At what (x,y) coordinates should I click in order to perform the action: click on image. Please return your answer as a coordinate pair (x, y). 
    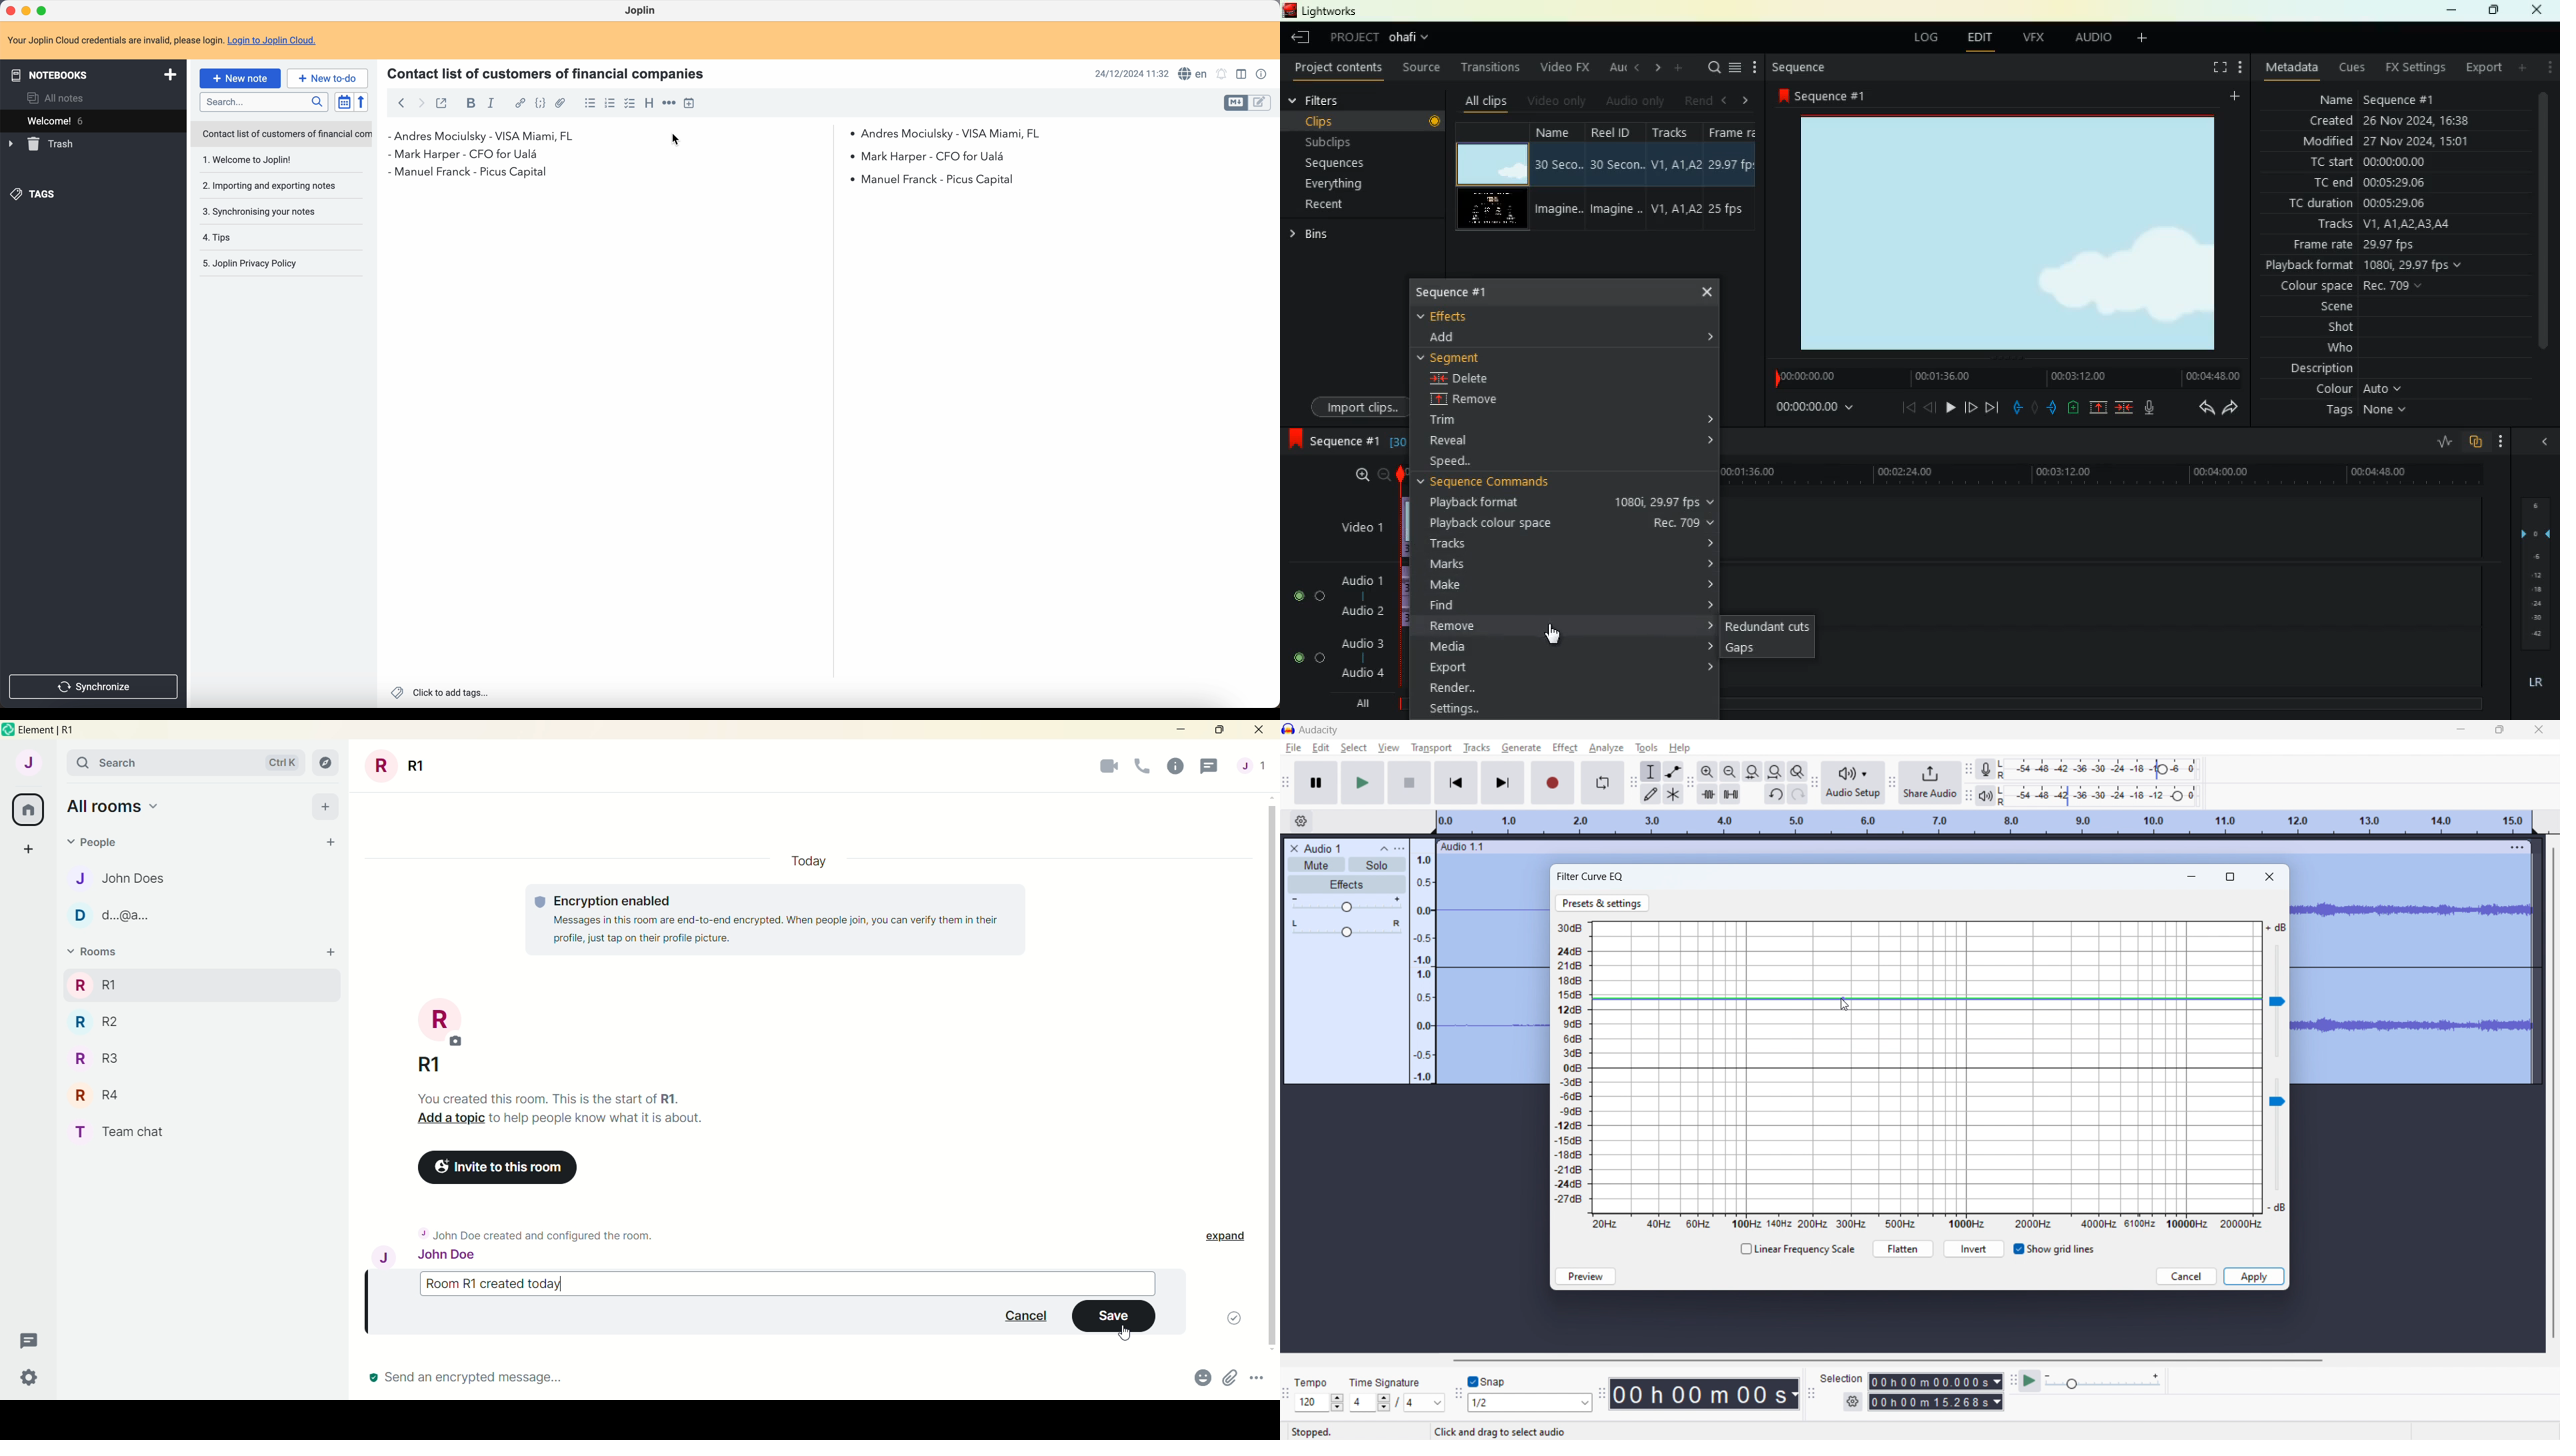
    Looking at the image, I should click on (2014, 233).